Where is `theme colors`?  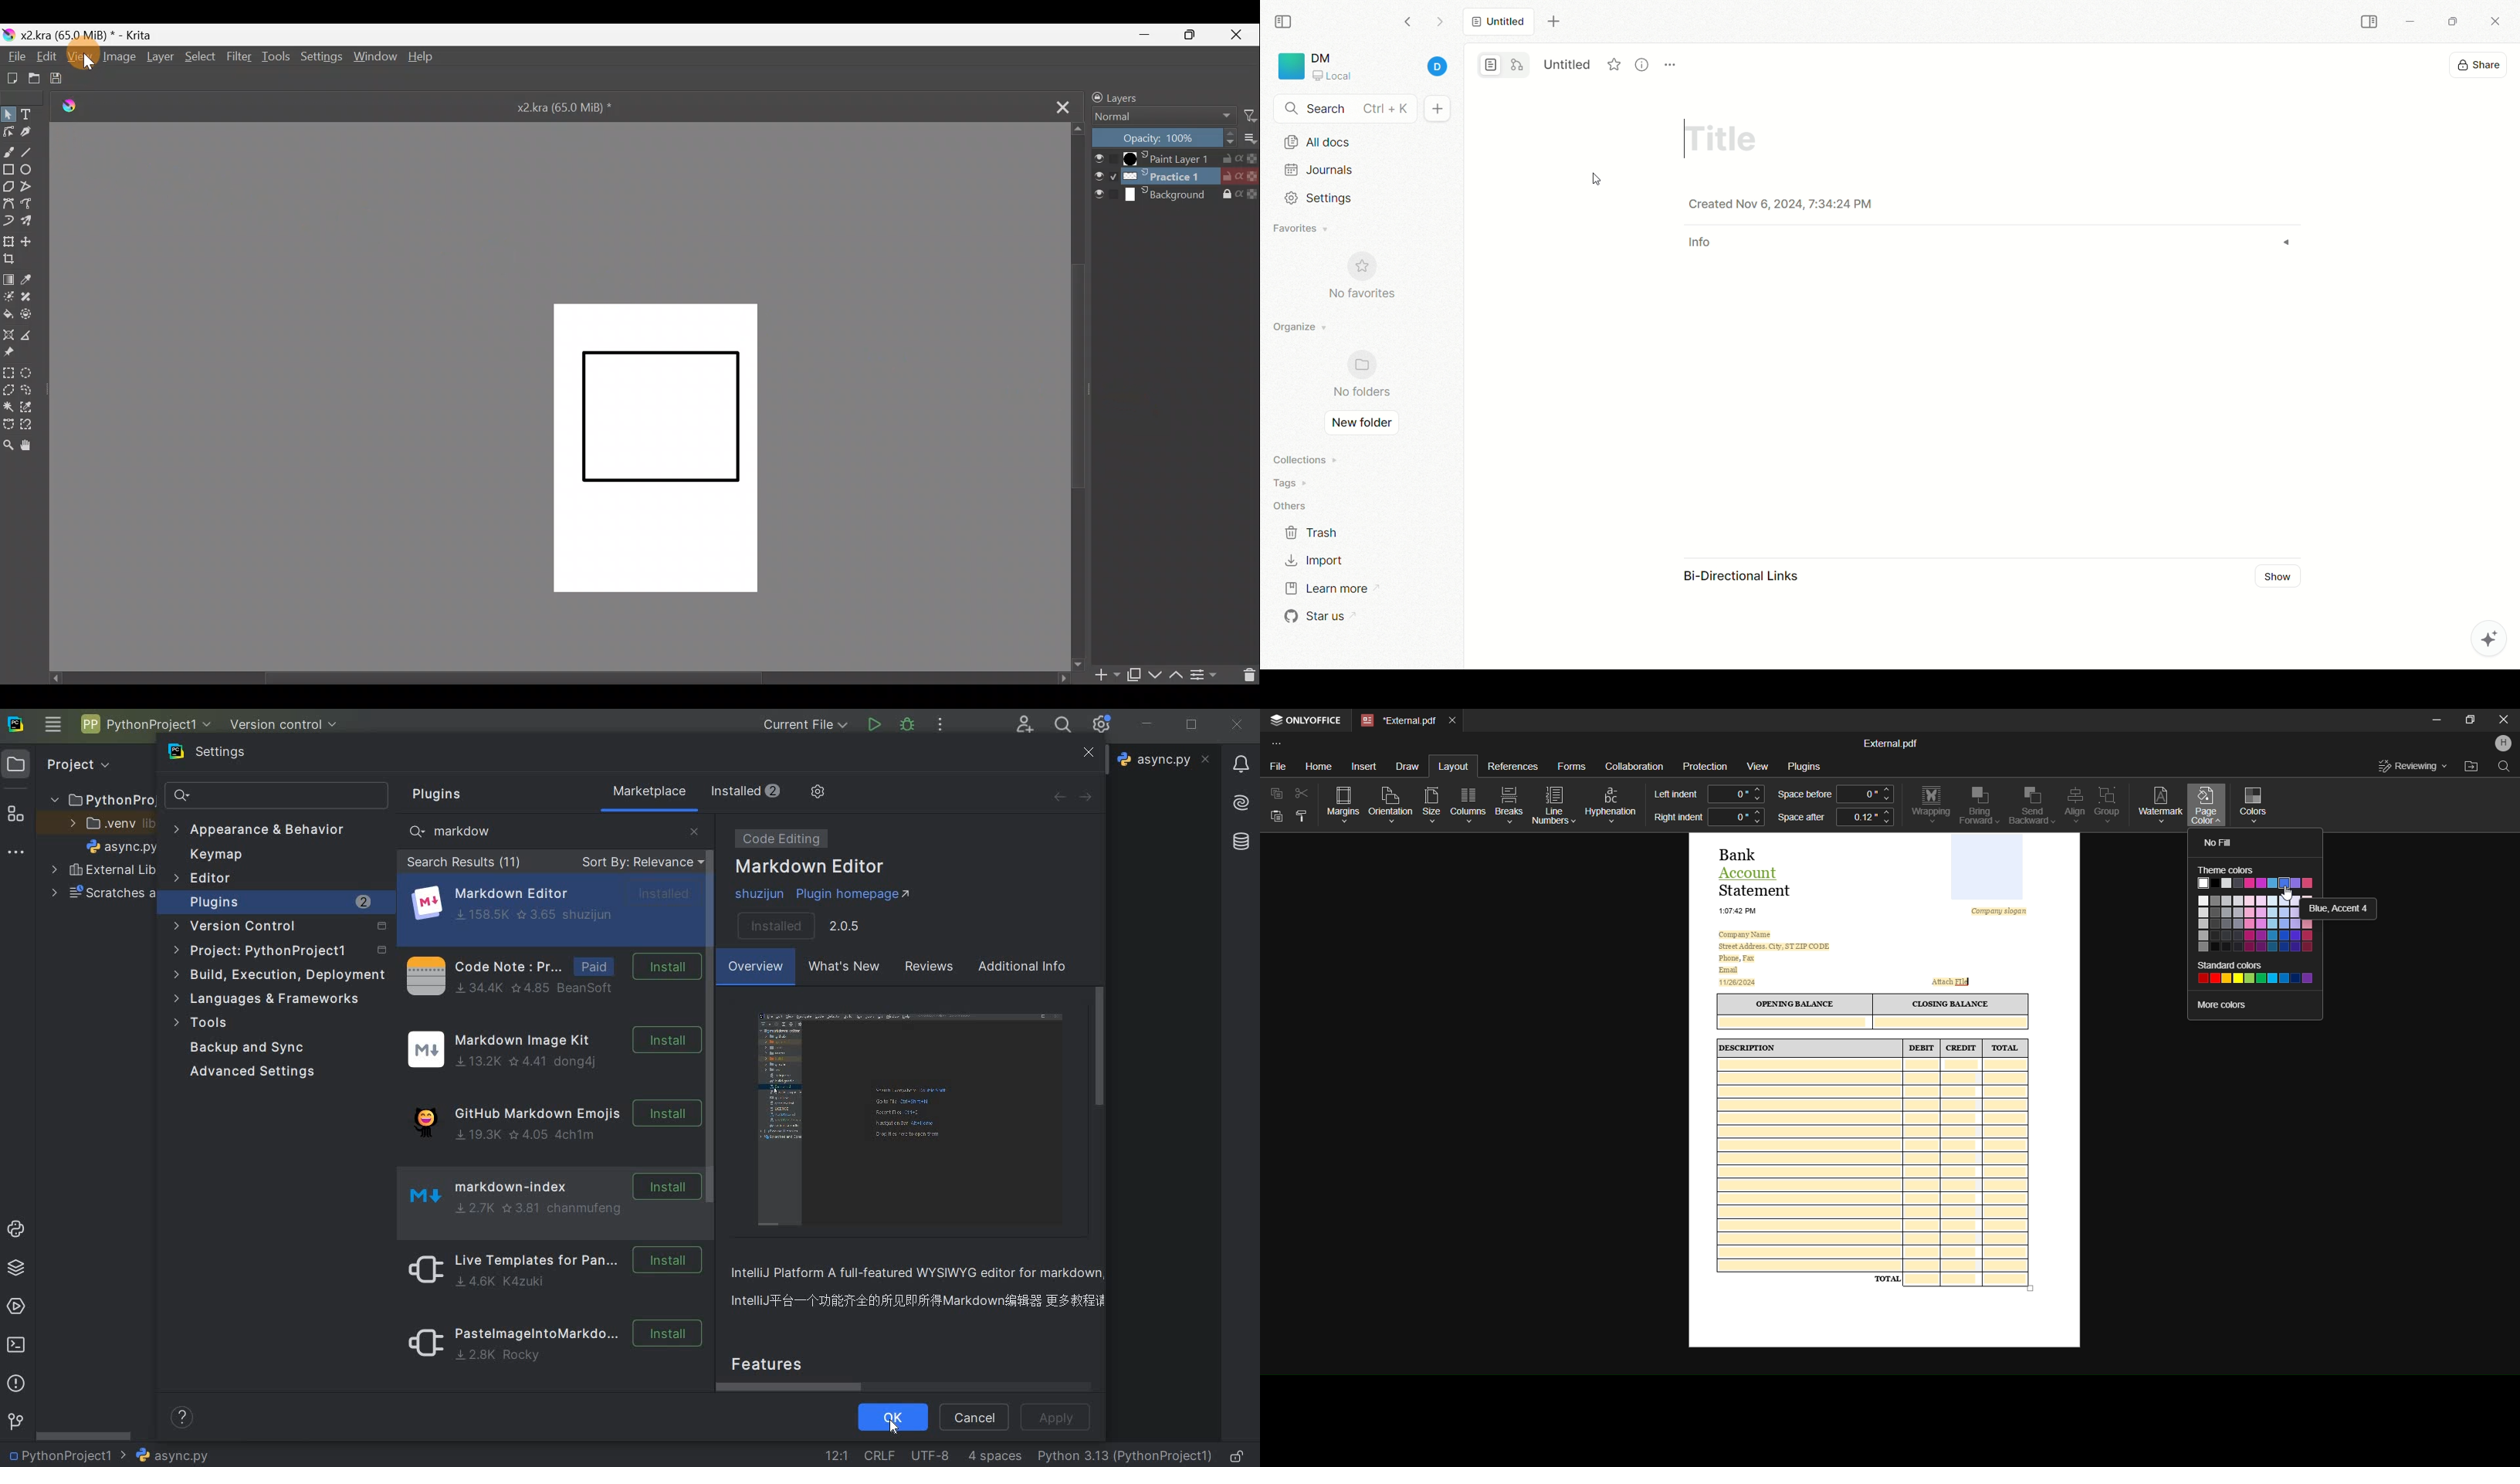 theme colors is located at coordinates (2236, 883).